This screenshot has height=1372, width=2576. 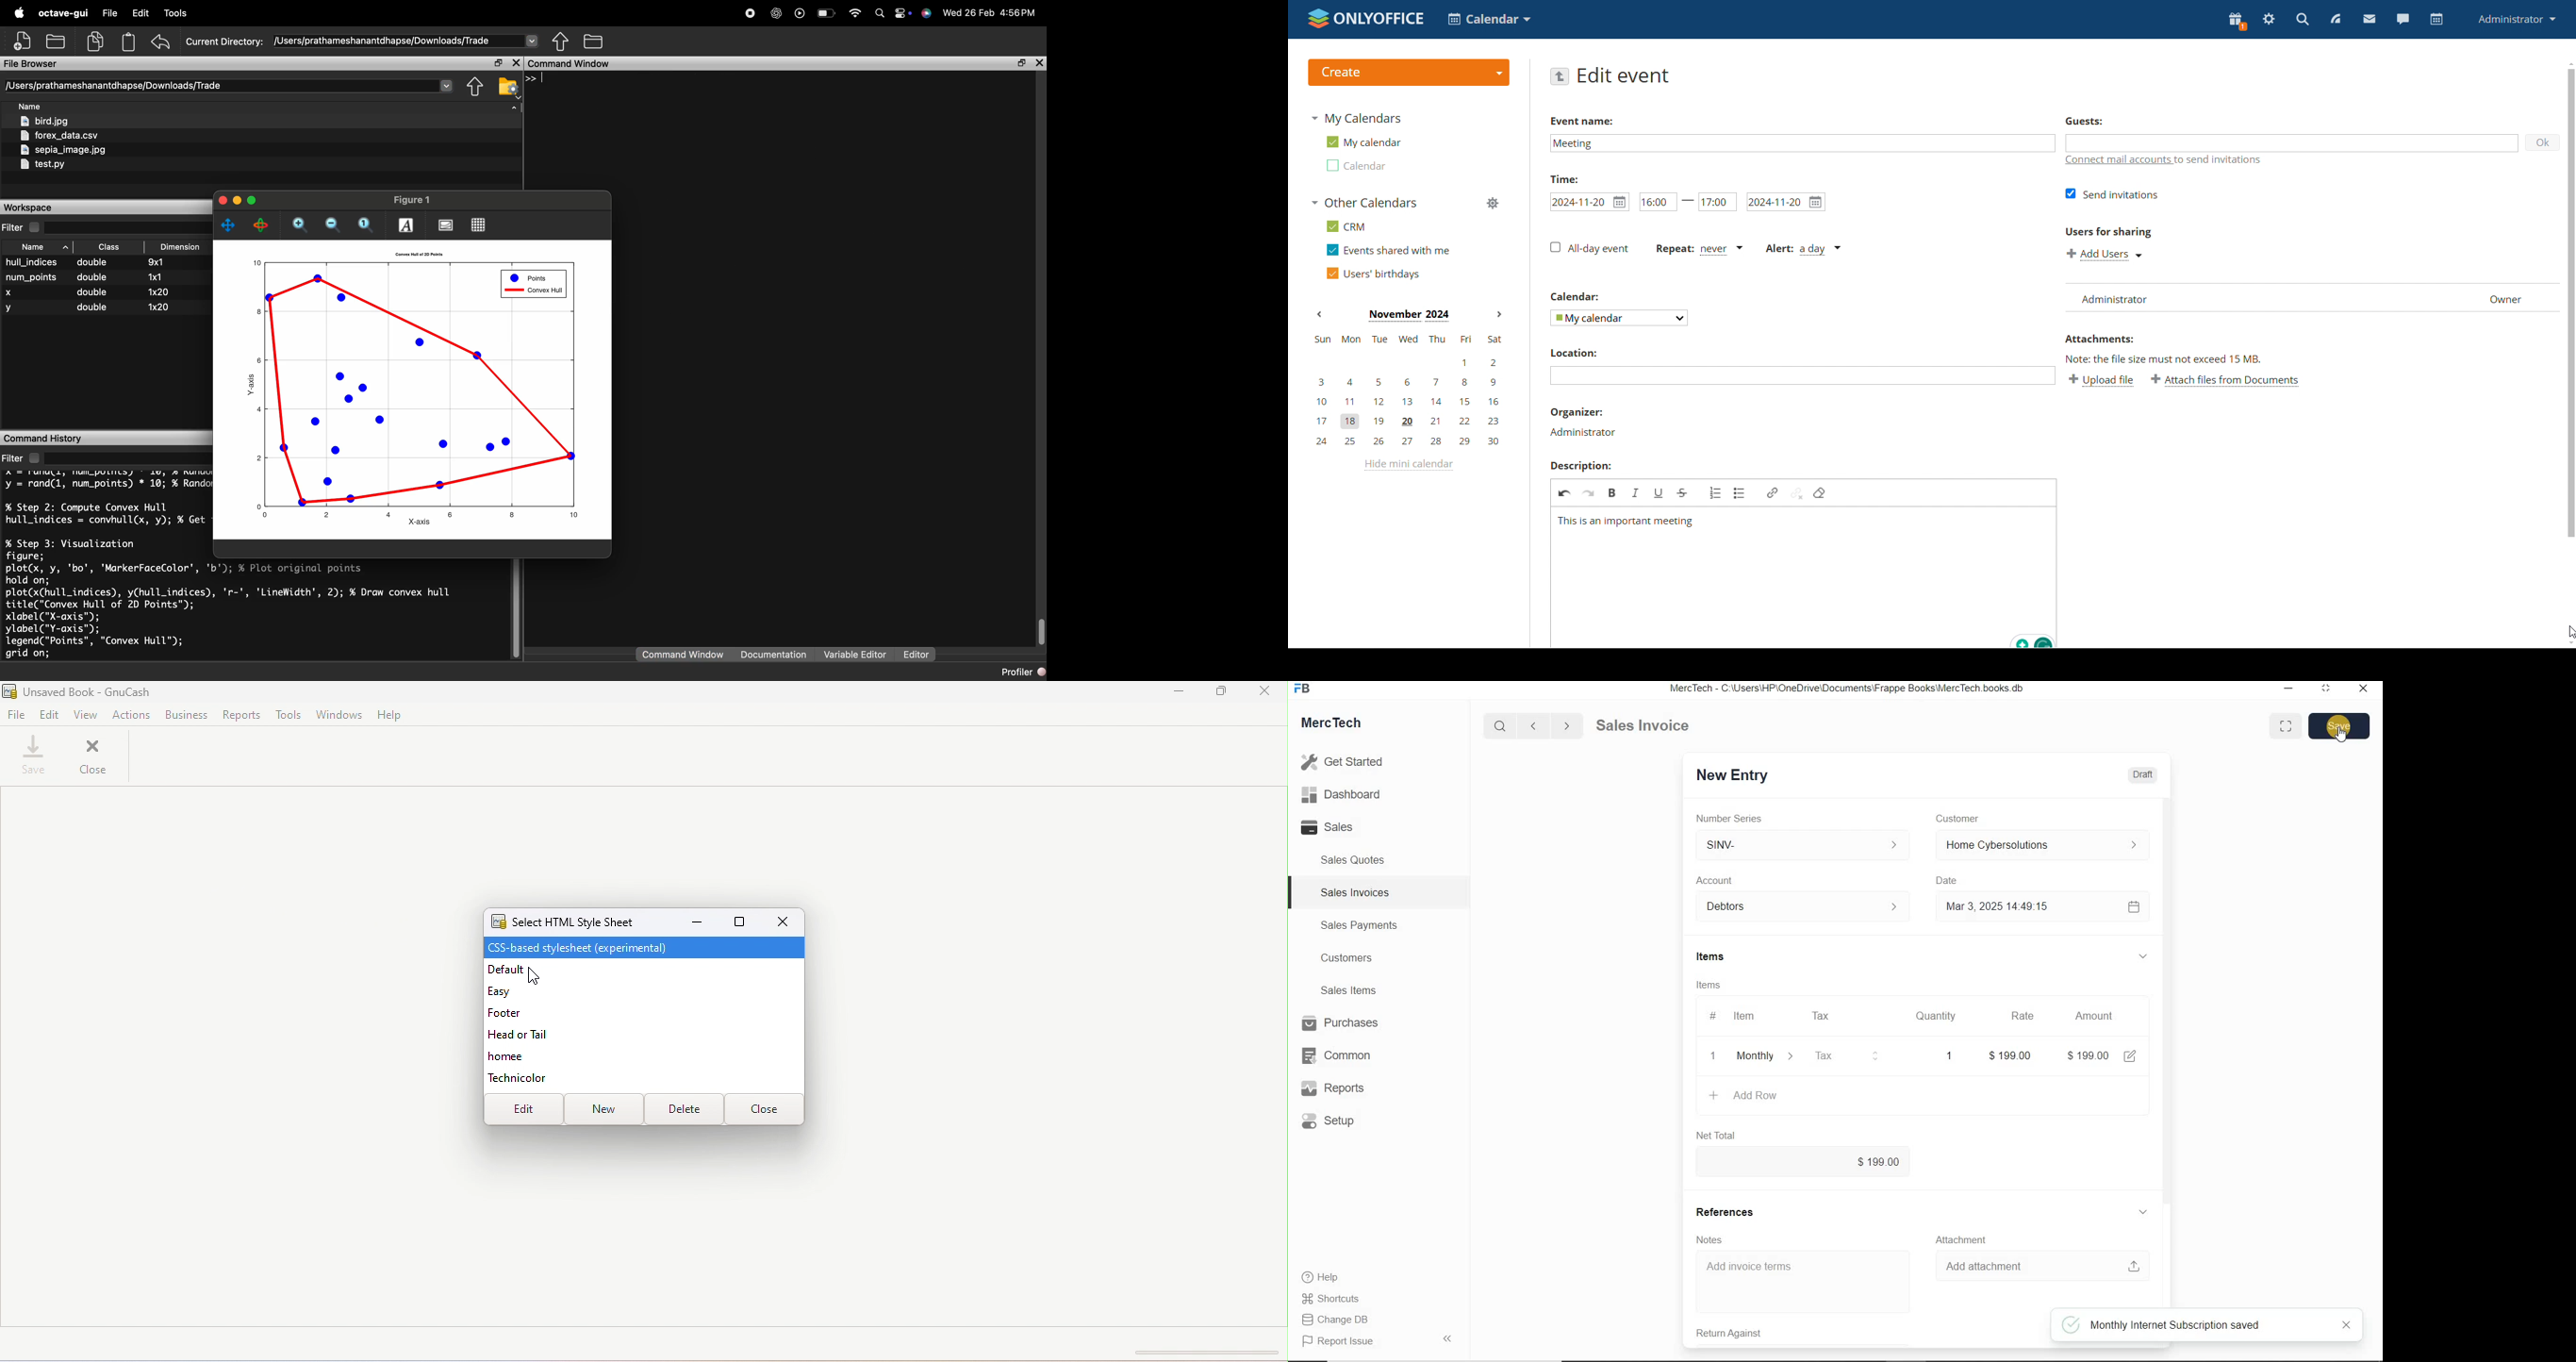 I want to click on Notes, so click(x=1712, y=1239).